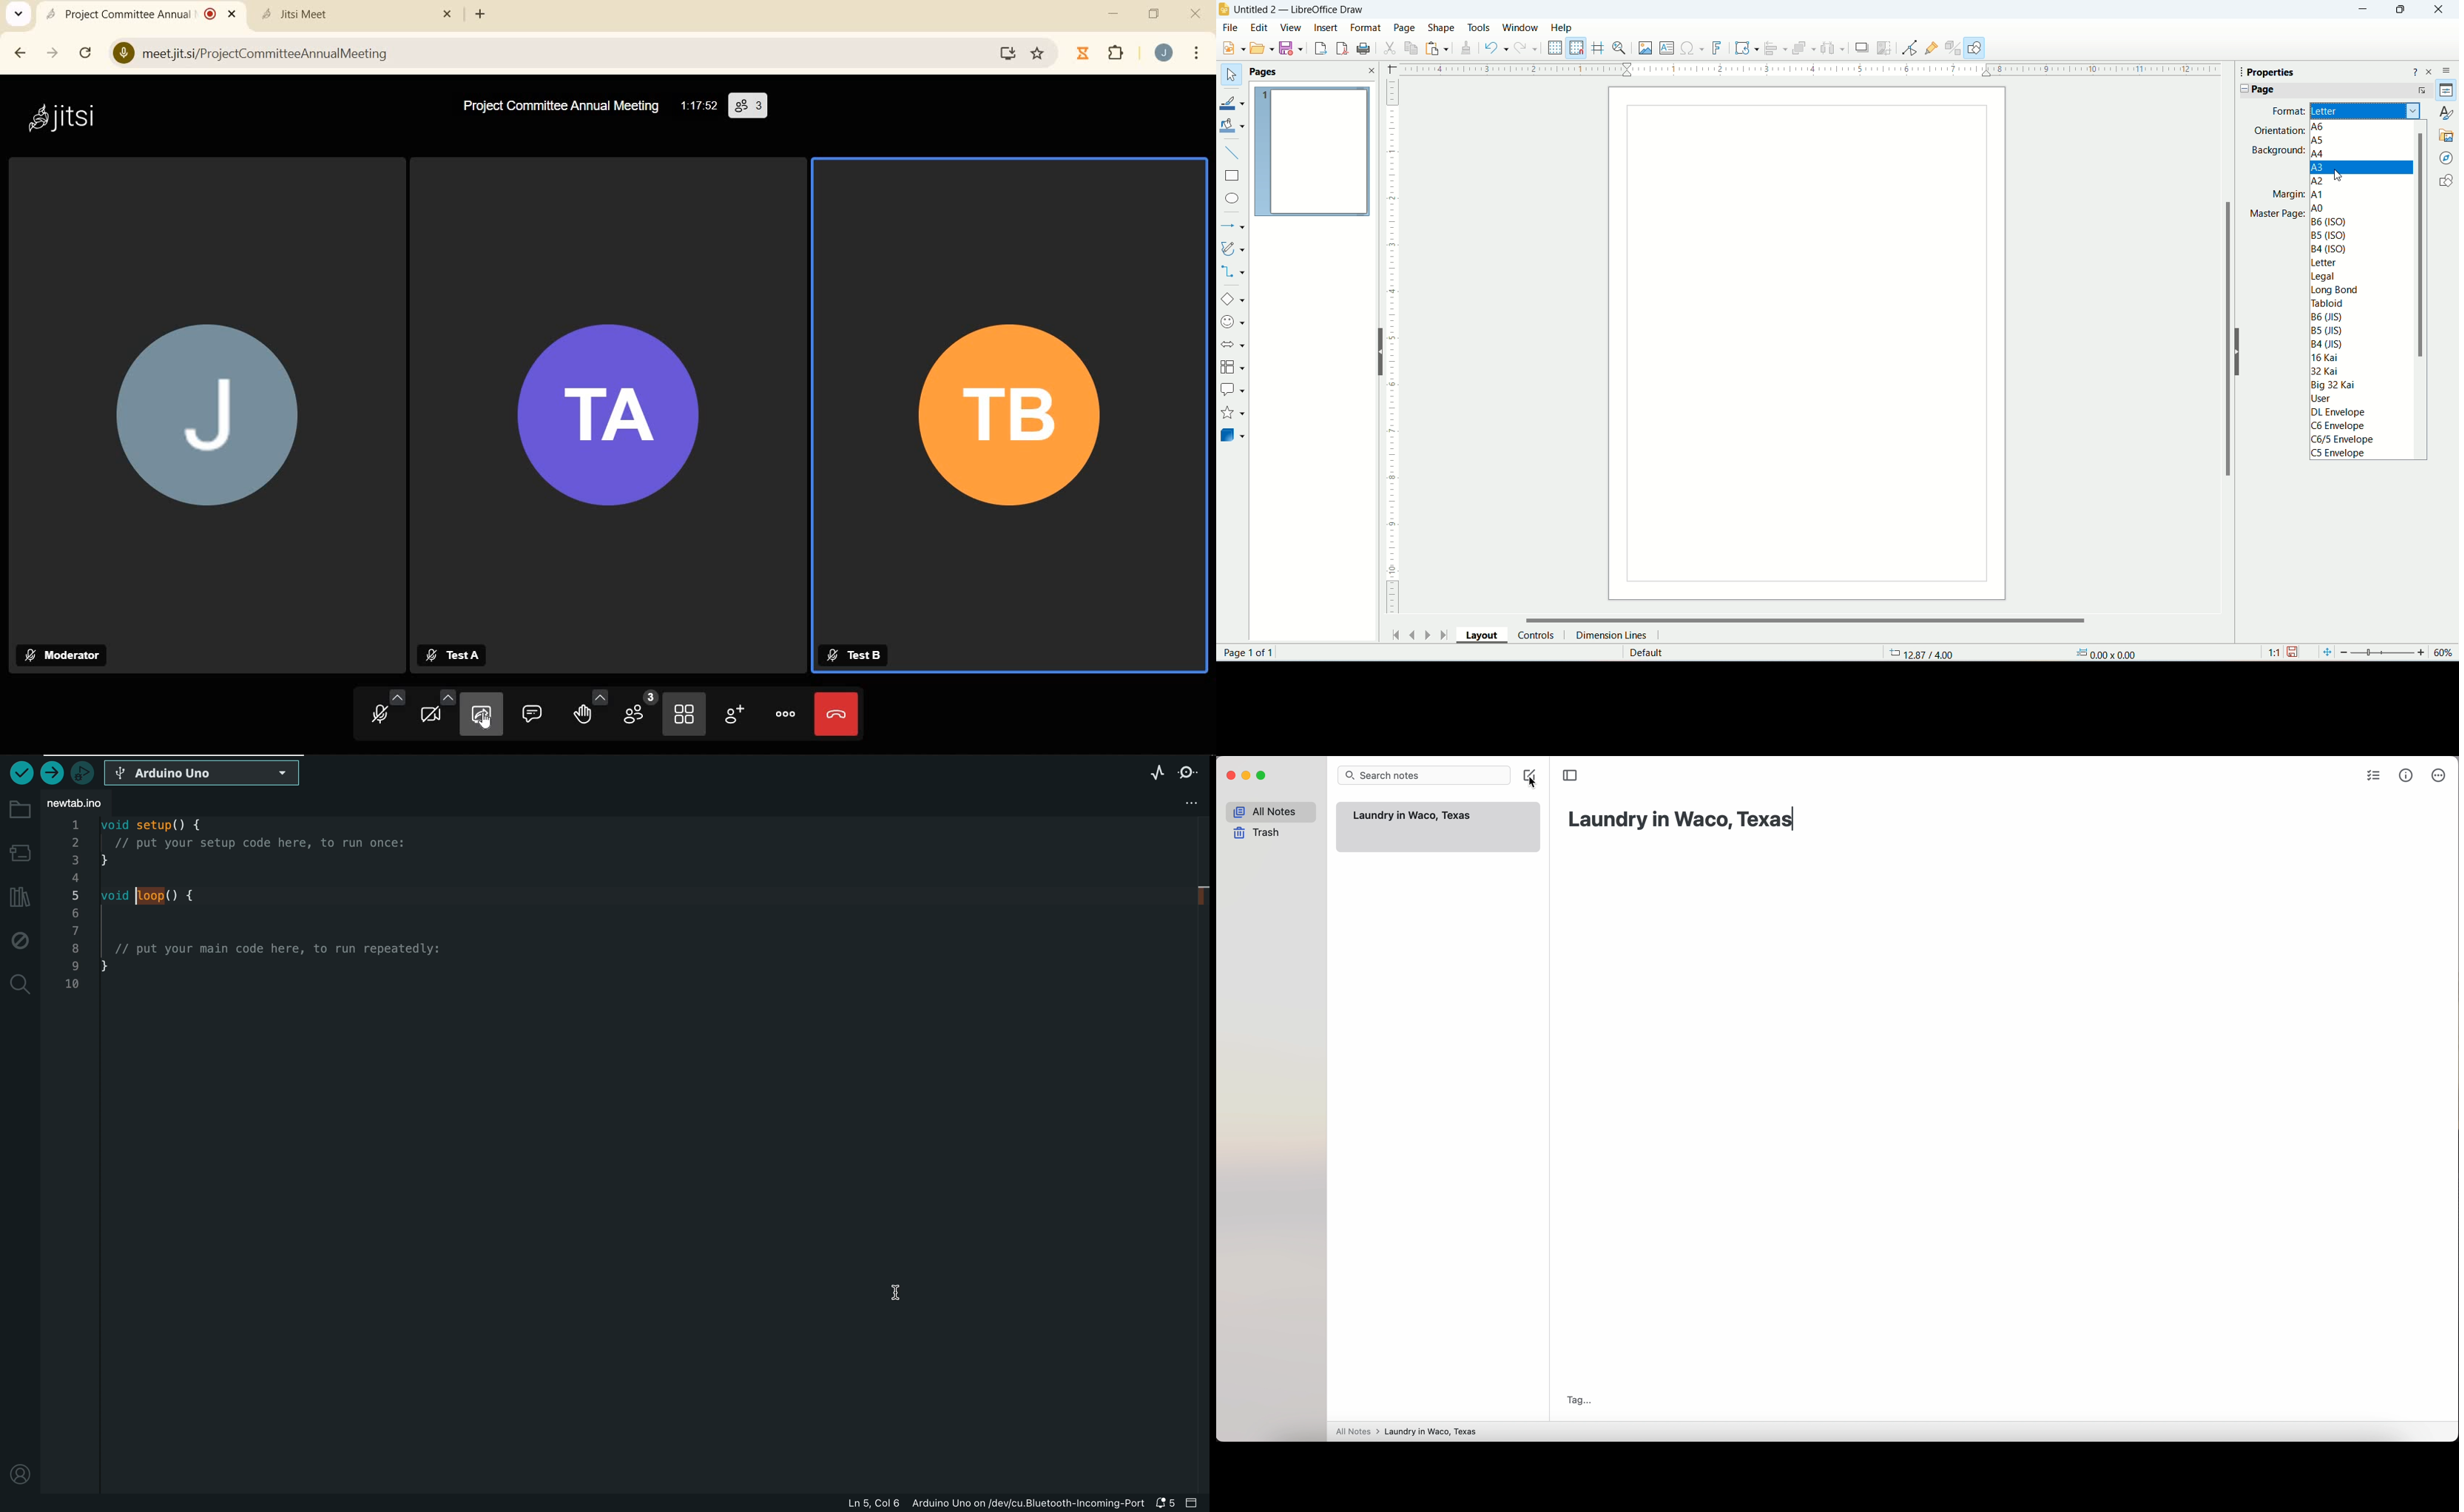  I want to click on style, so click(2447, 112).